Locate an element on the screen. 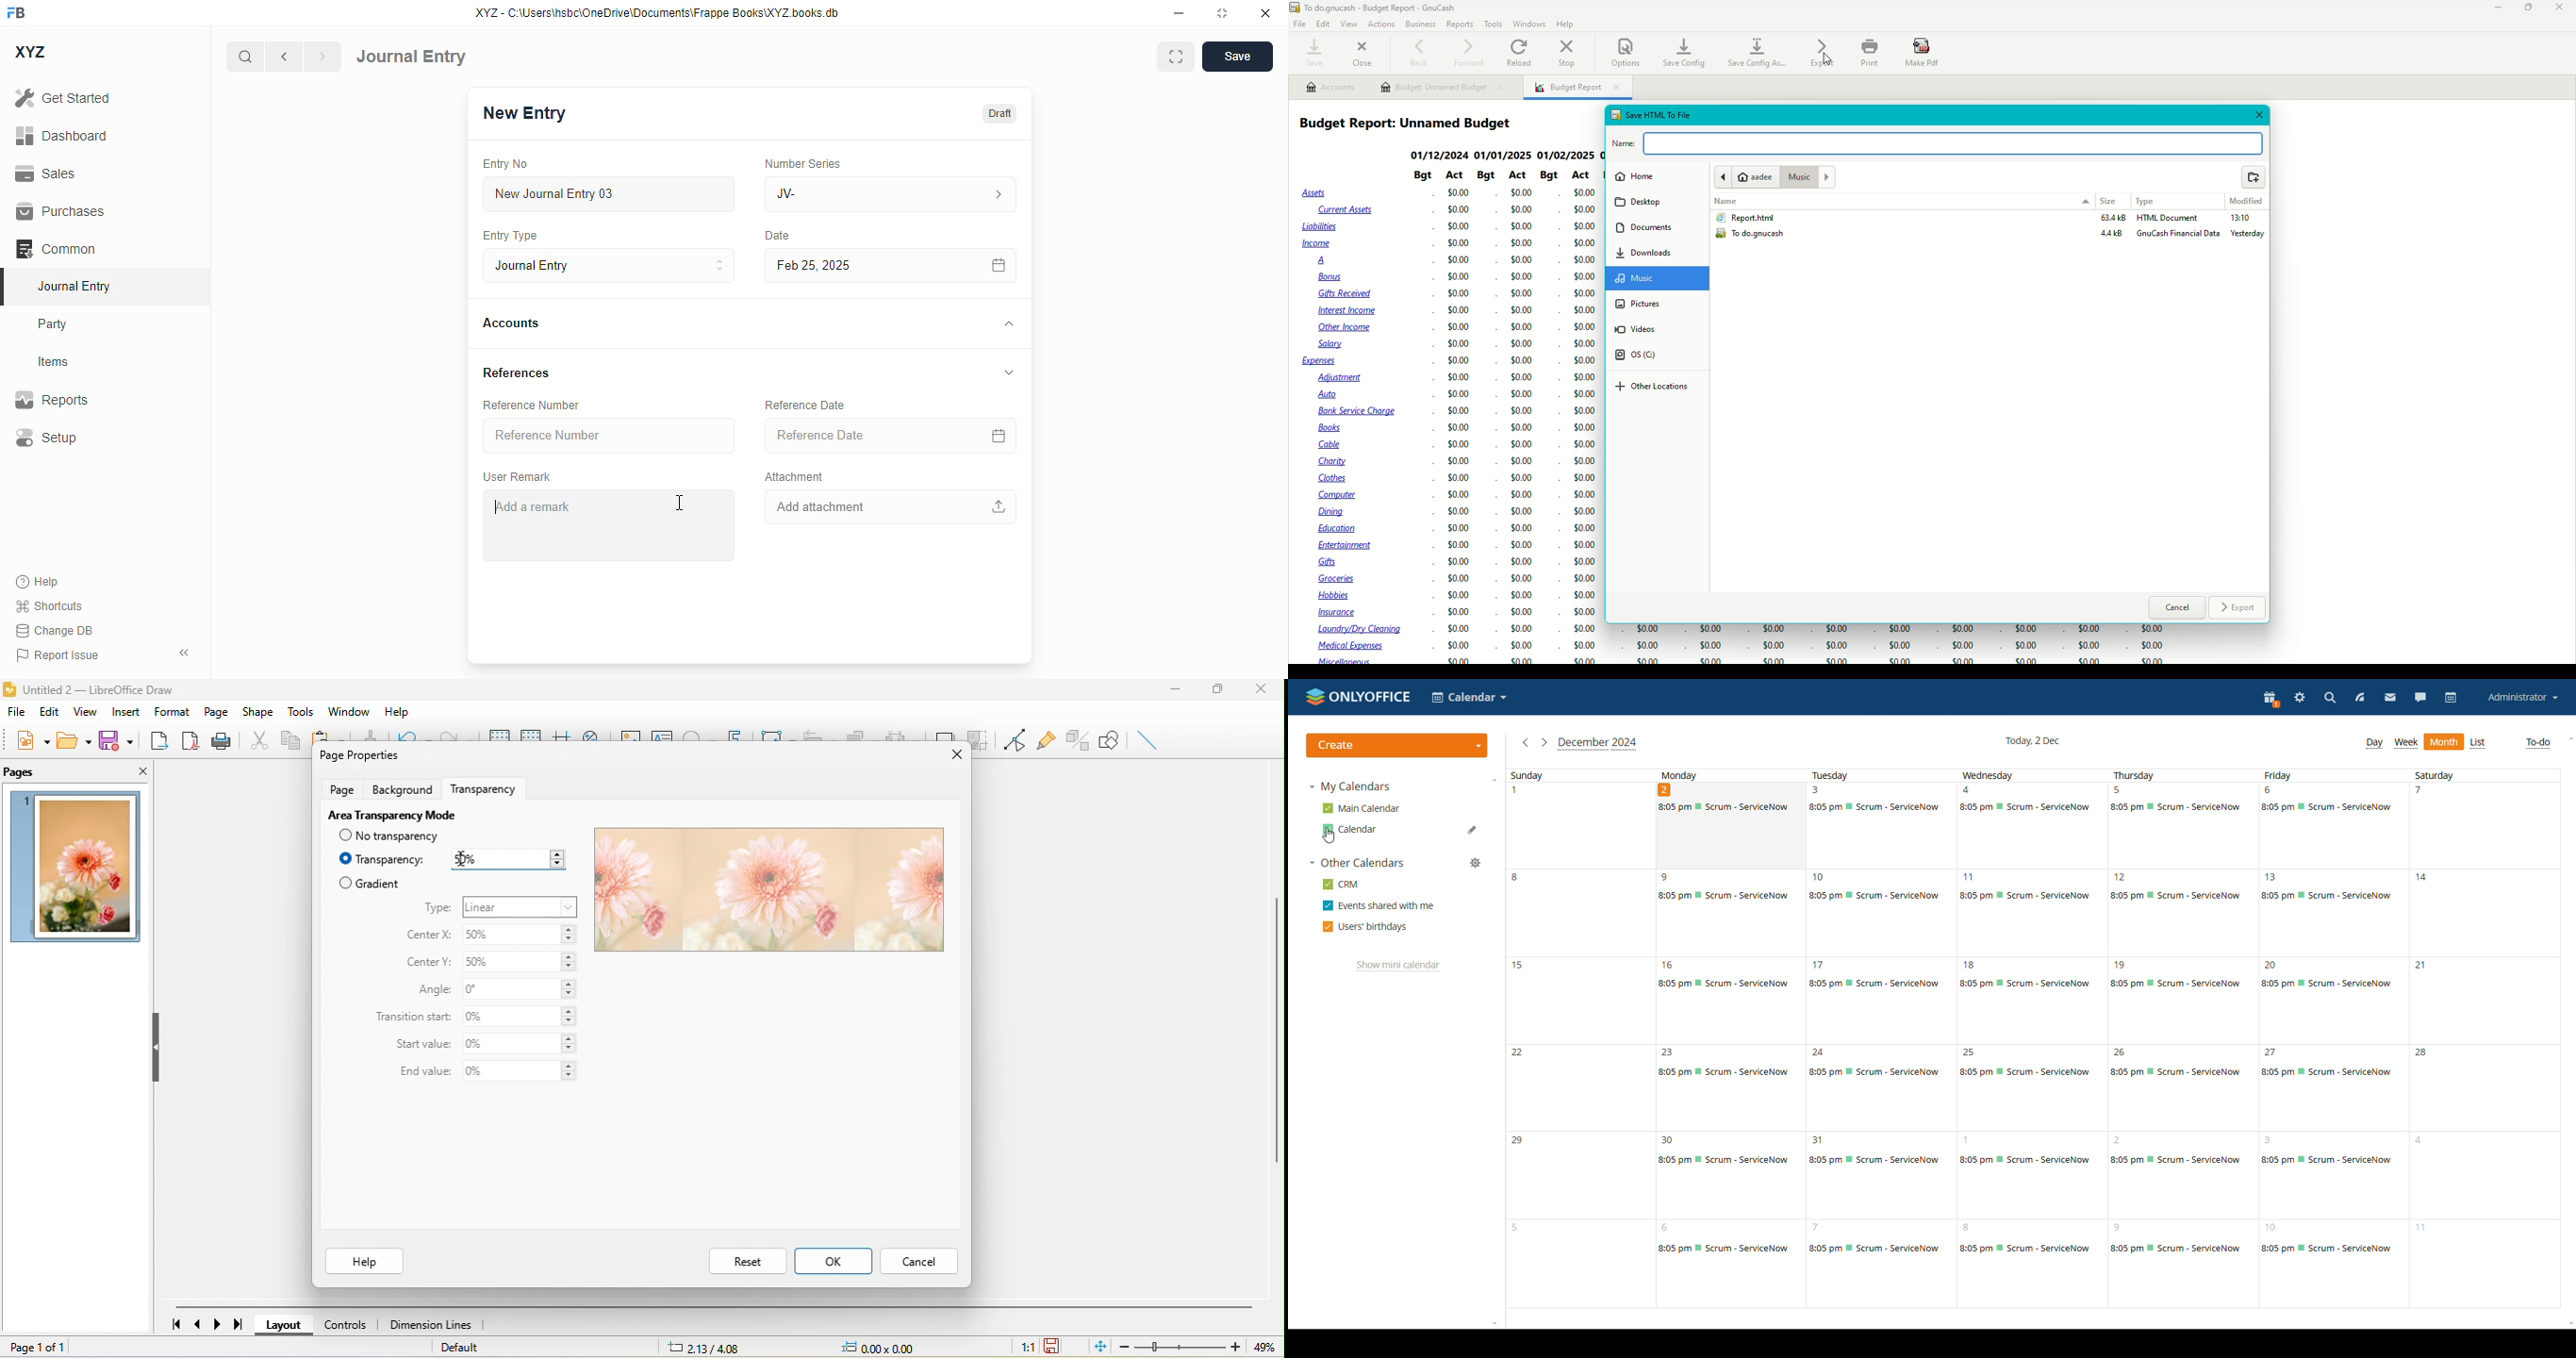  Edit is located at coordinates (1324, 24).